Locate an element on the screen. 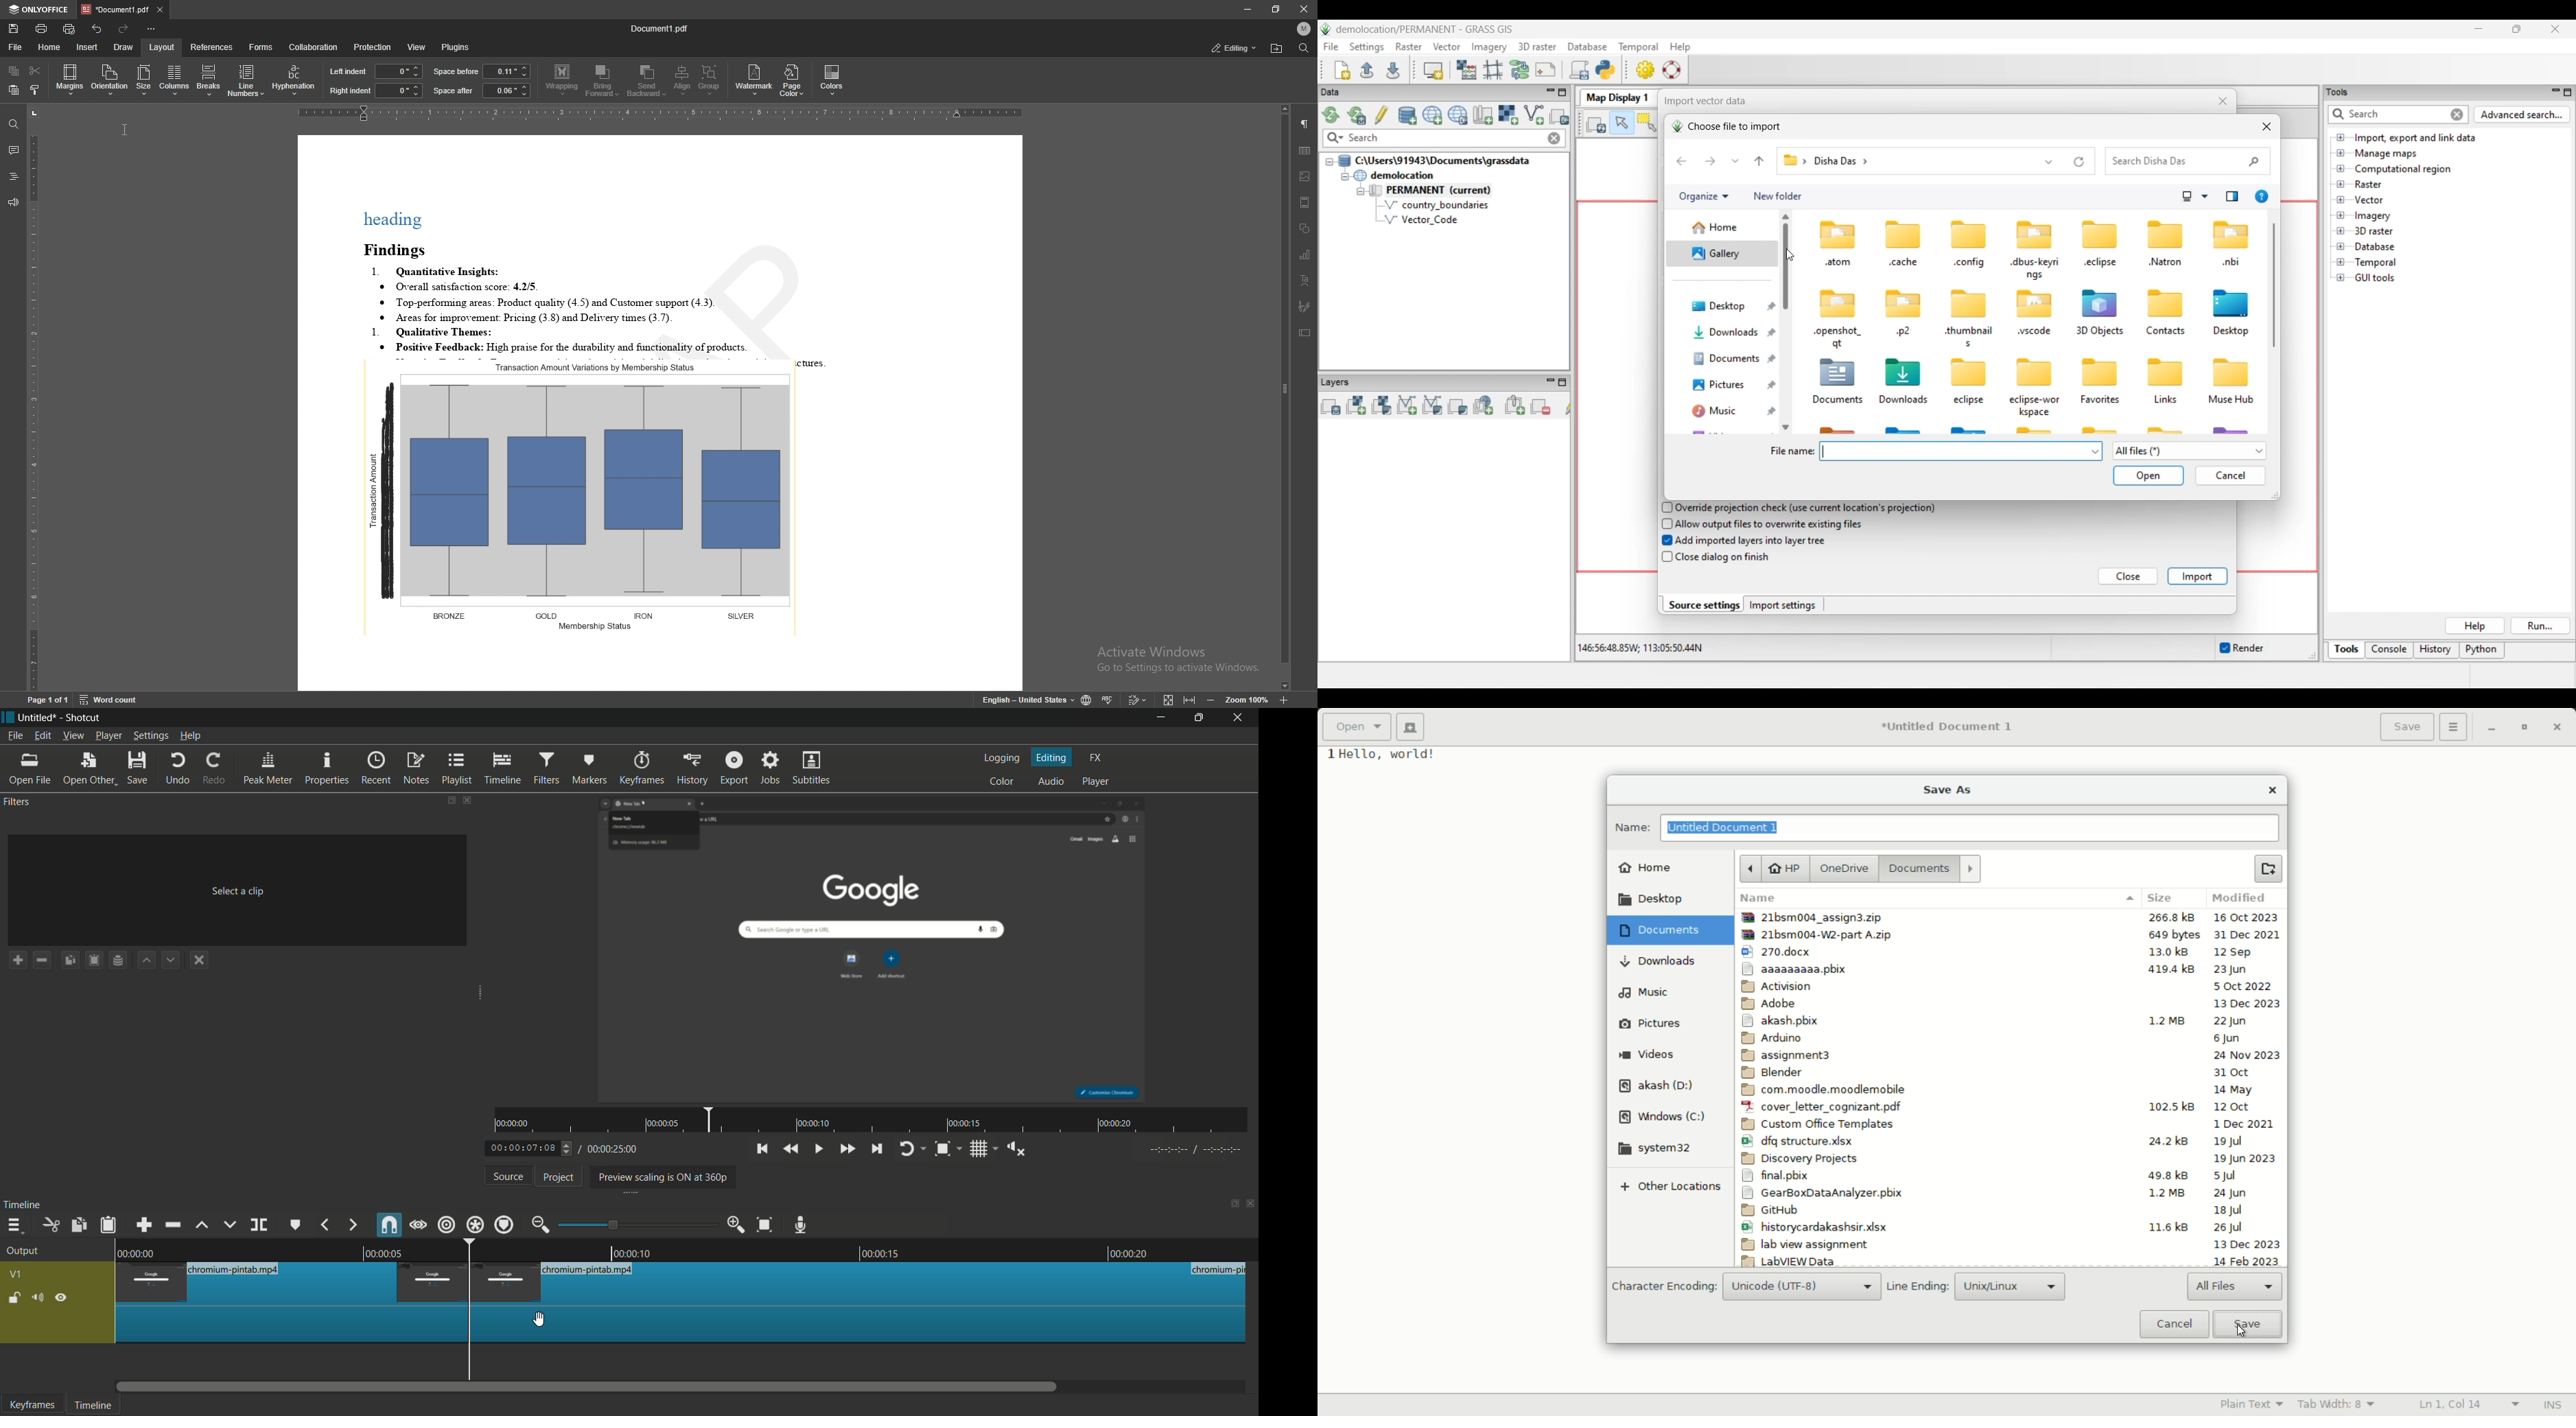 Image resolution: width=2576 pixels, height=1428 pixels. settings menu is located at coordinates (151, 736).